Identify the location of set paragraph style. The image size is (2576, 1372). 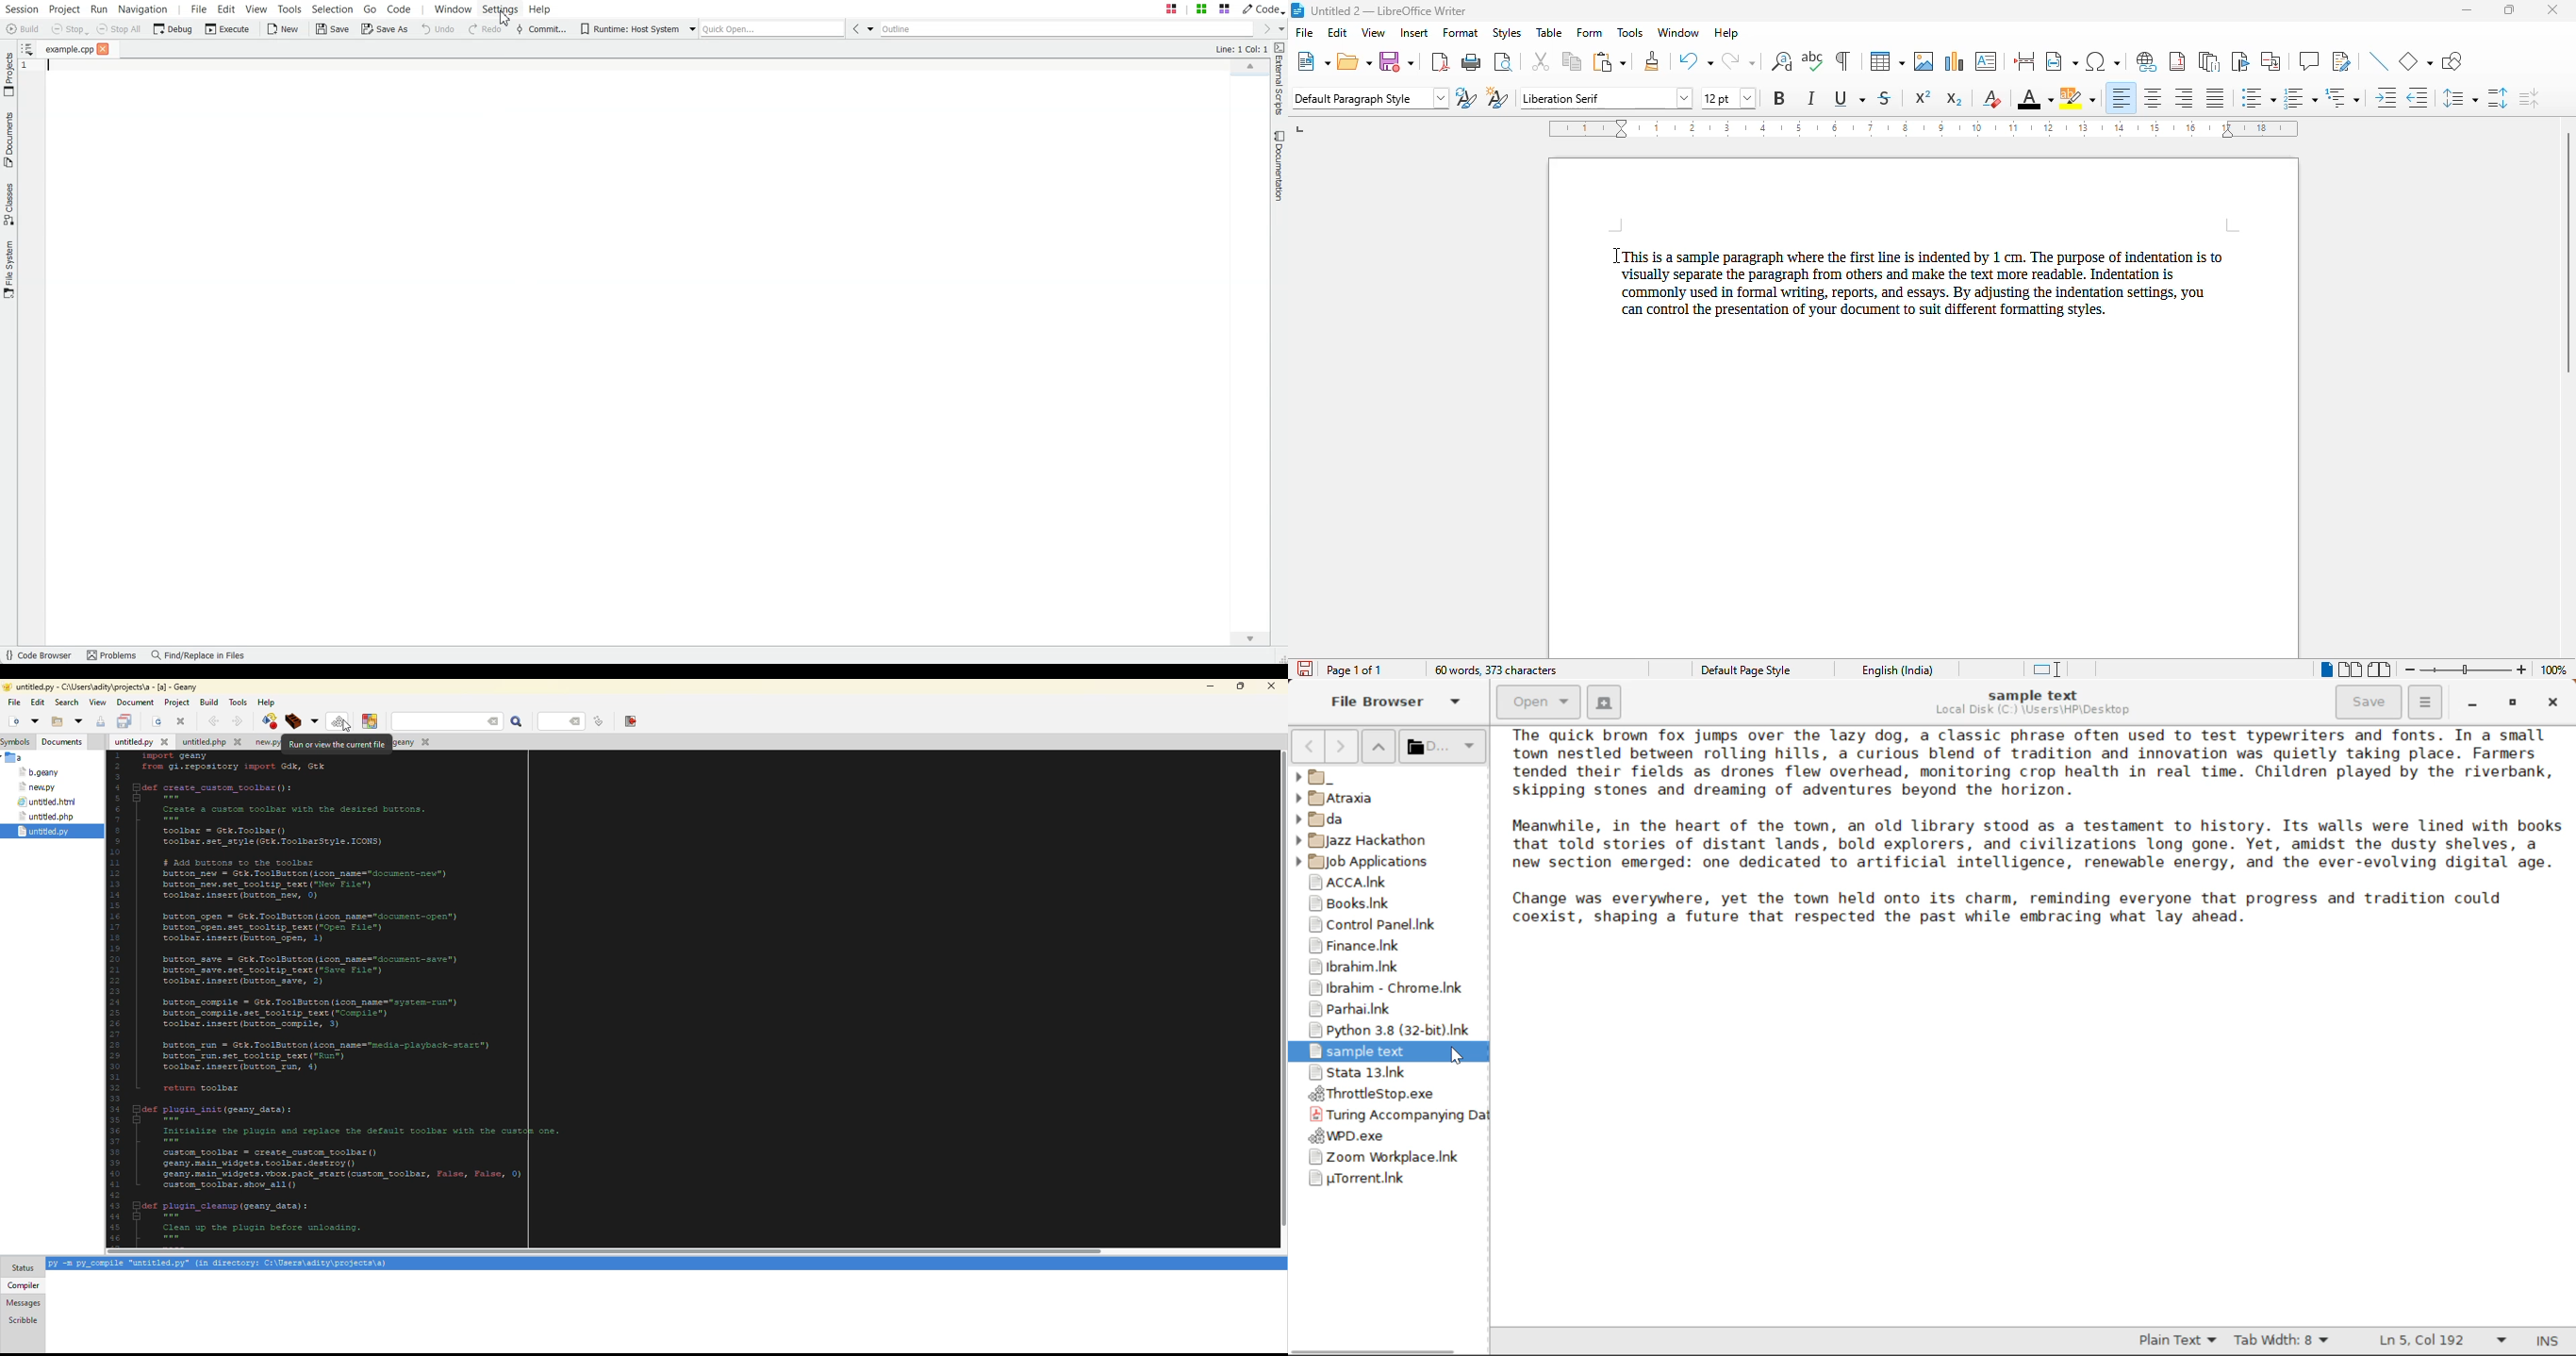
(1371, 98).